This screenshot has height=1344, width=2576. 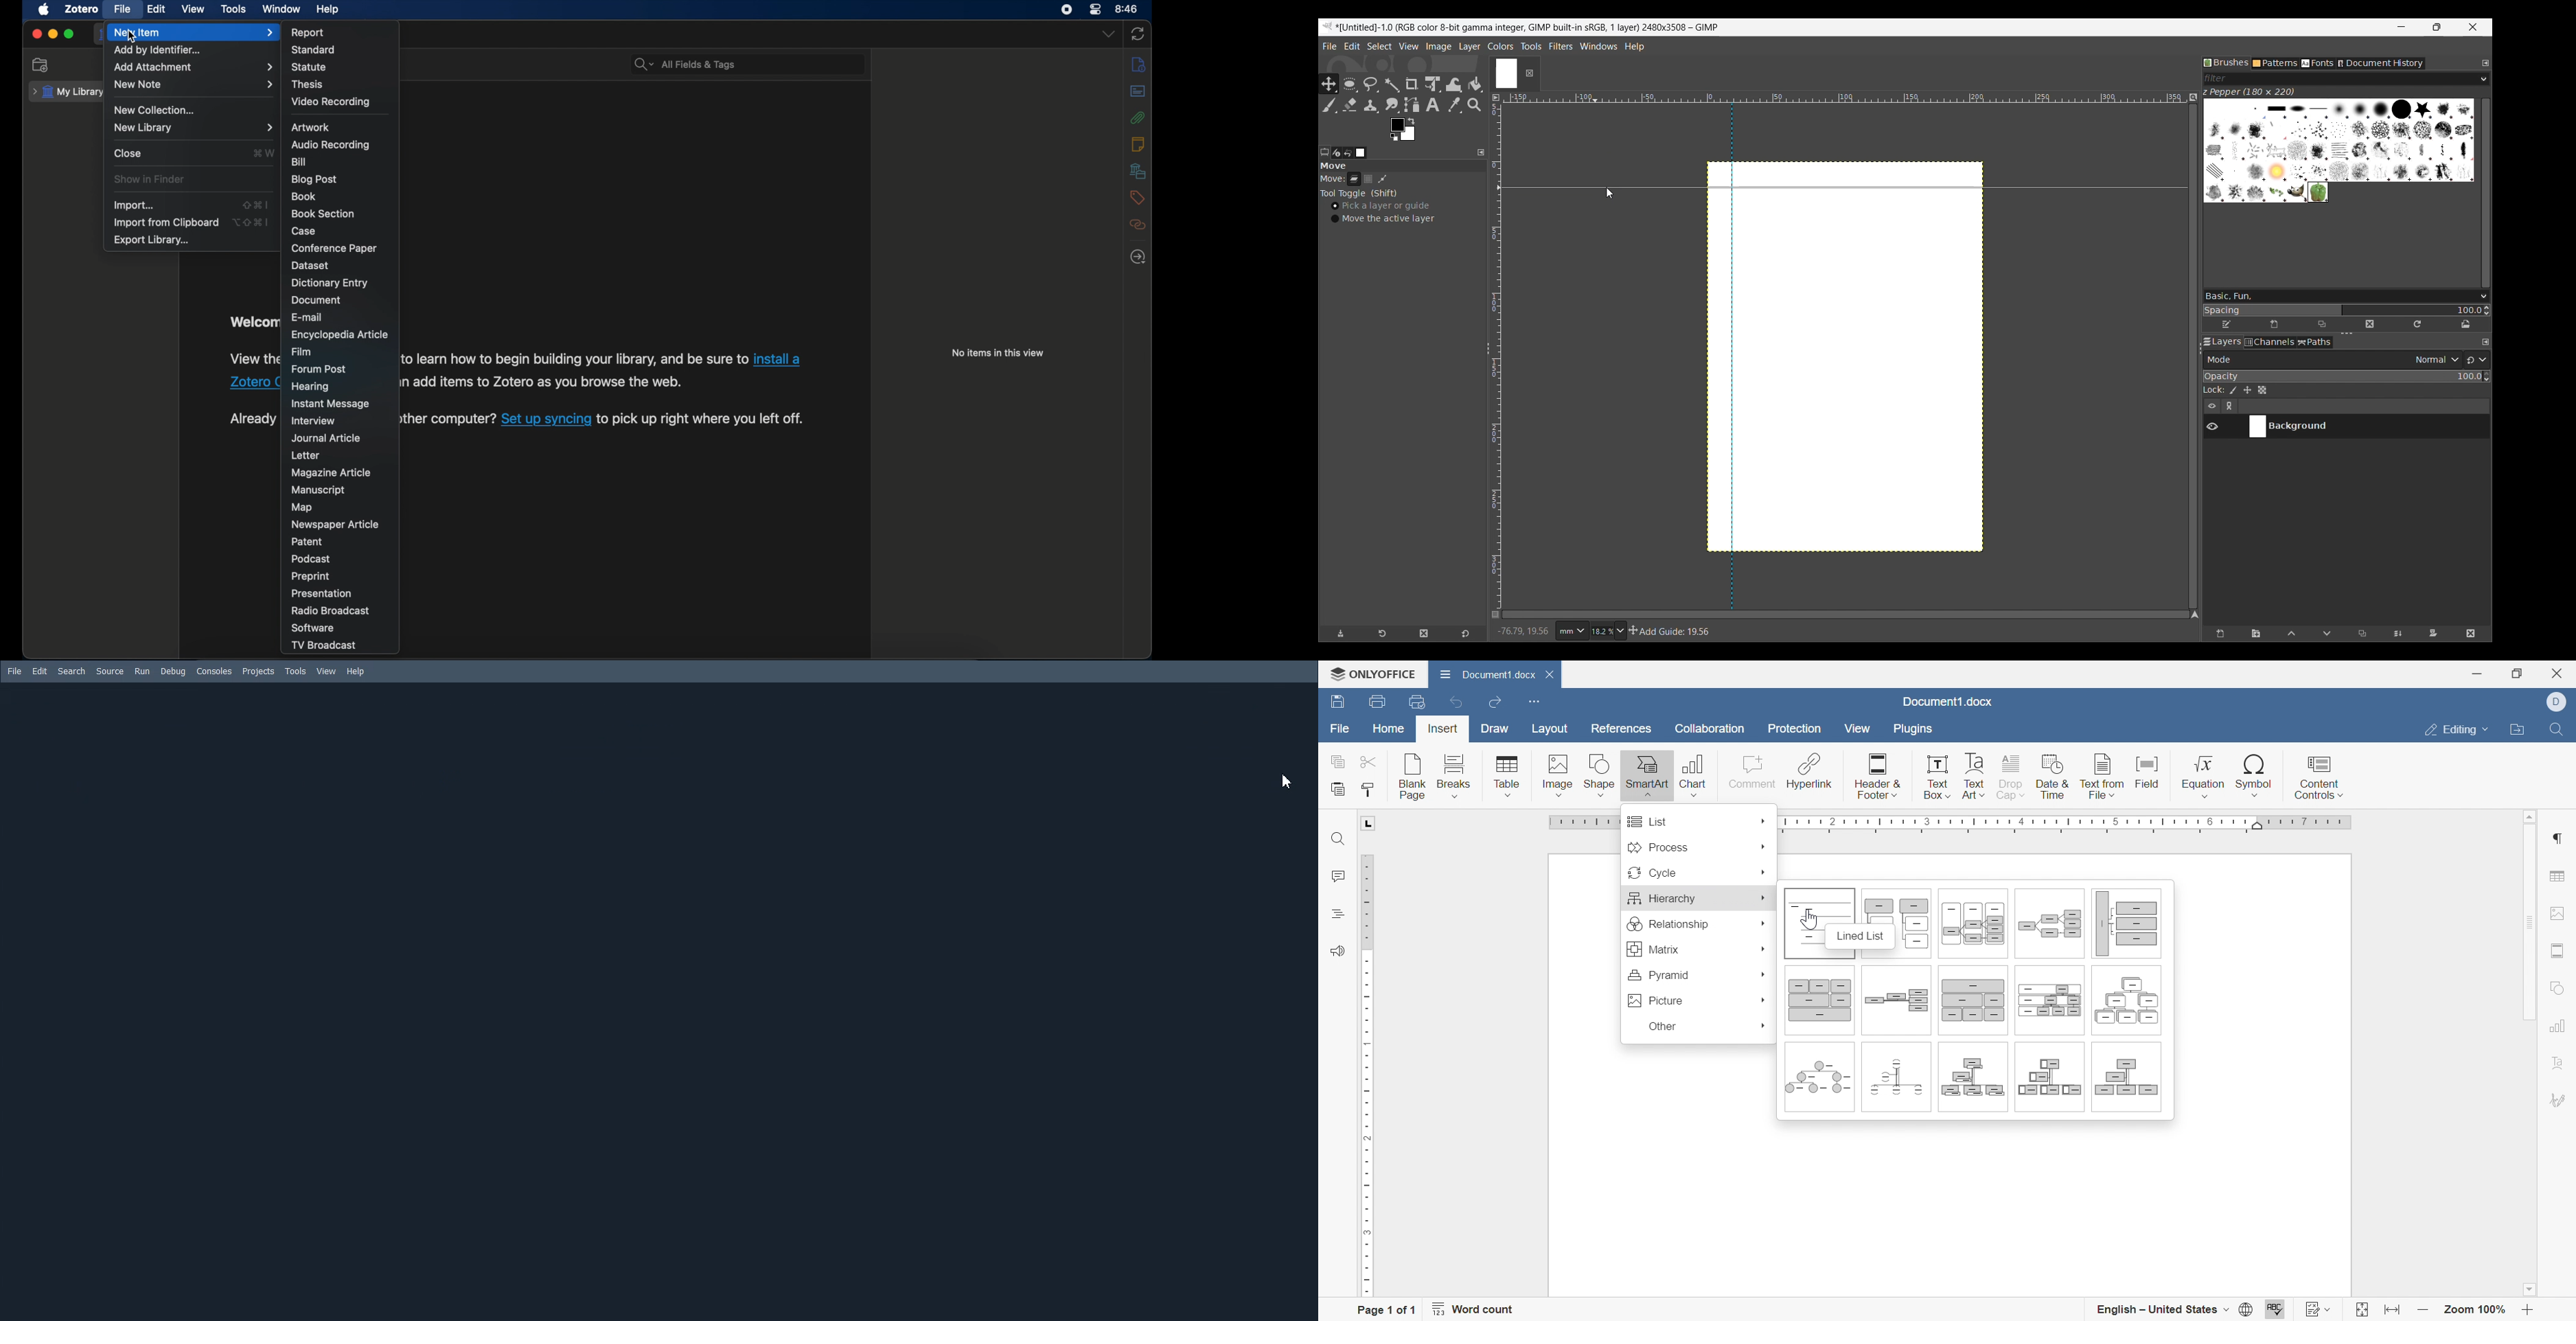 I want to click on dropdown, so click(x=1108, y=34).